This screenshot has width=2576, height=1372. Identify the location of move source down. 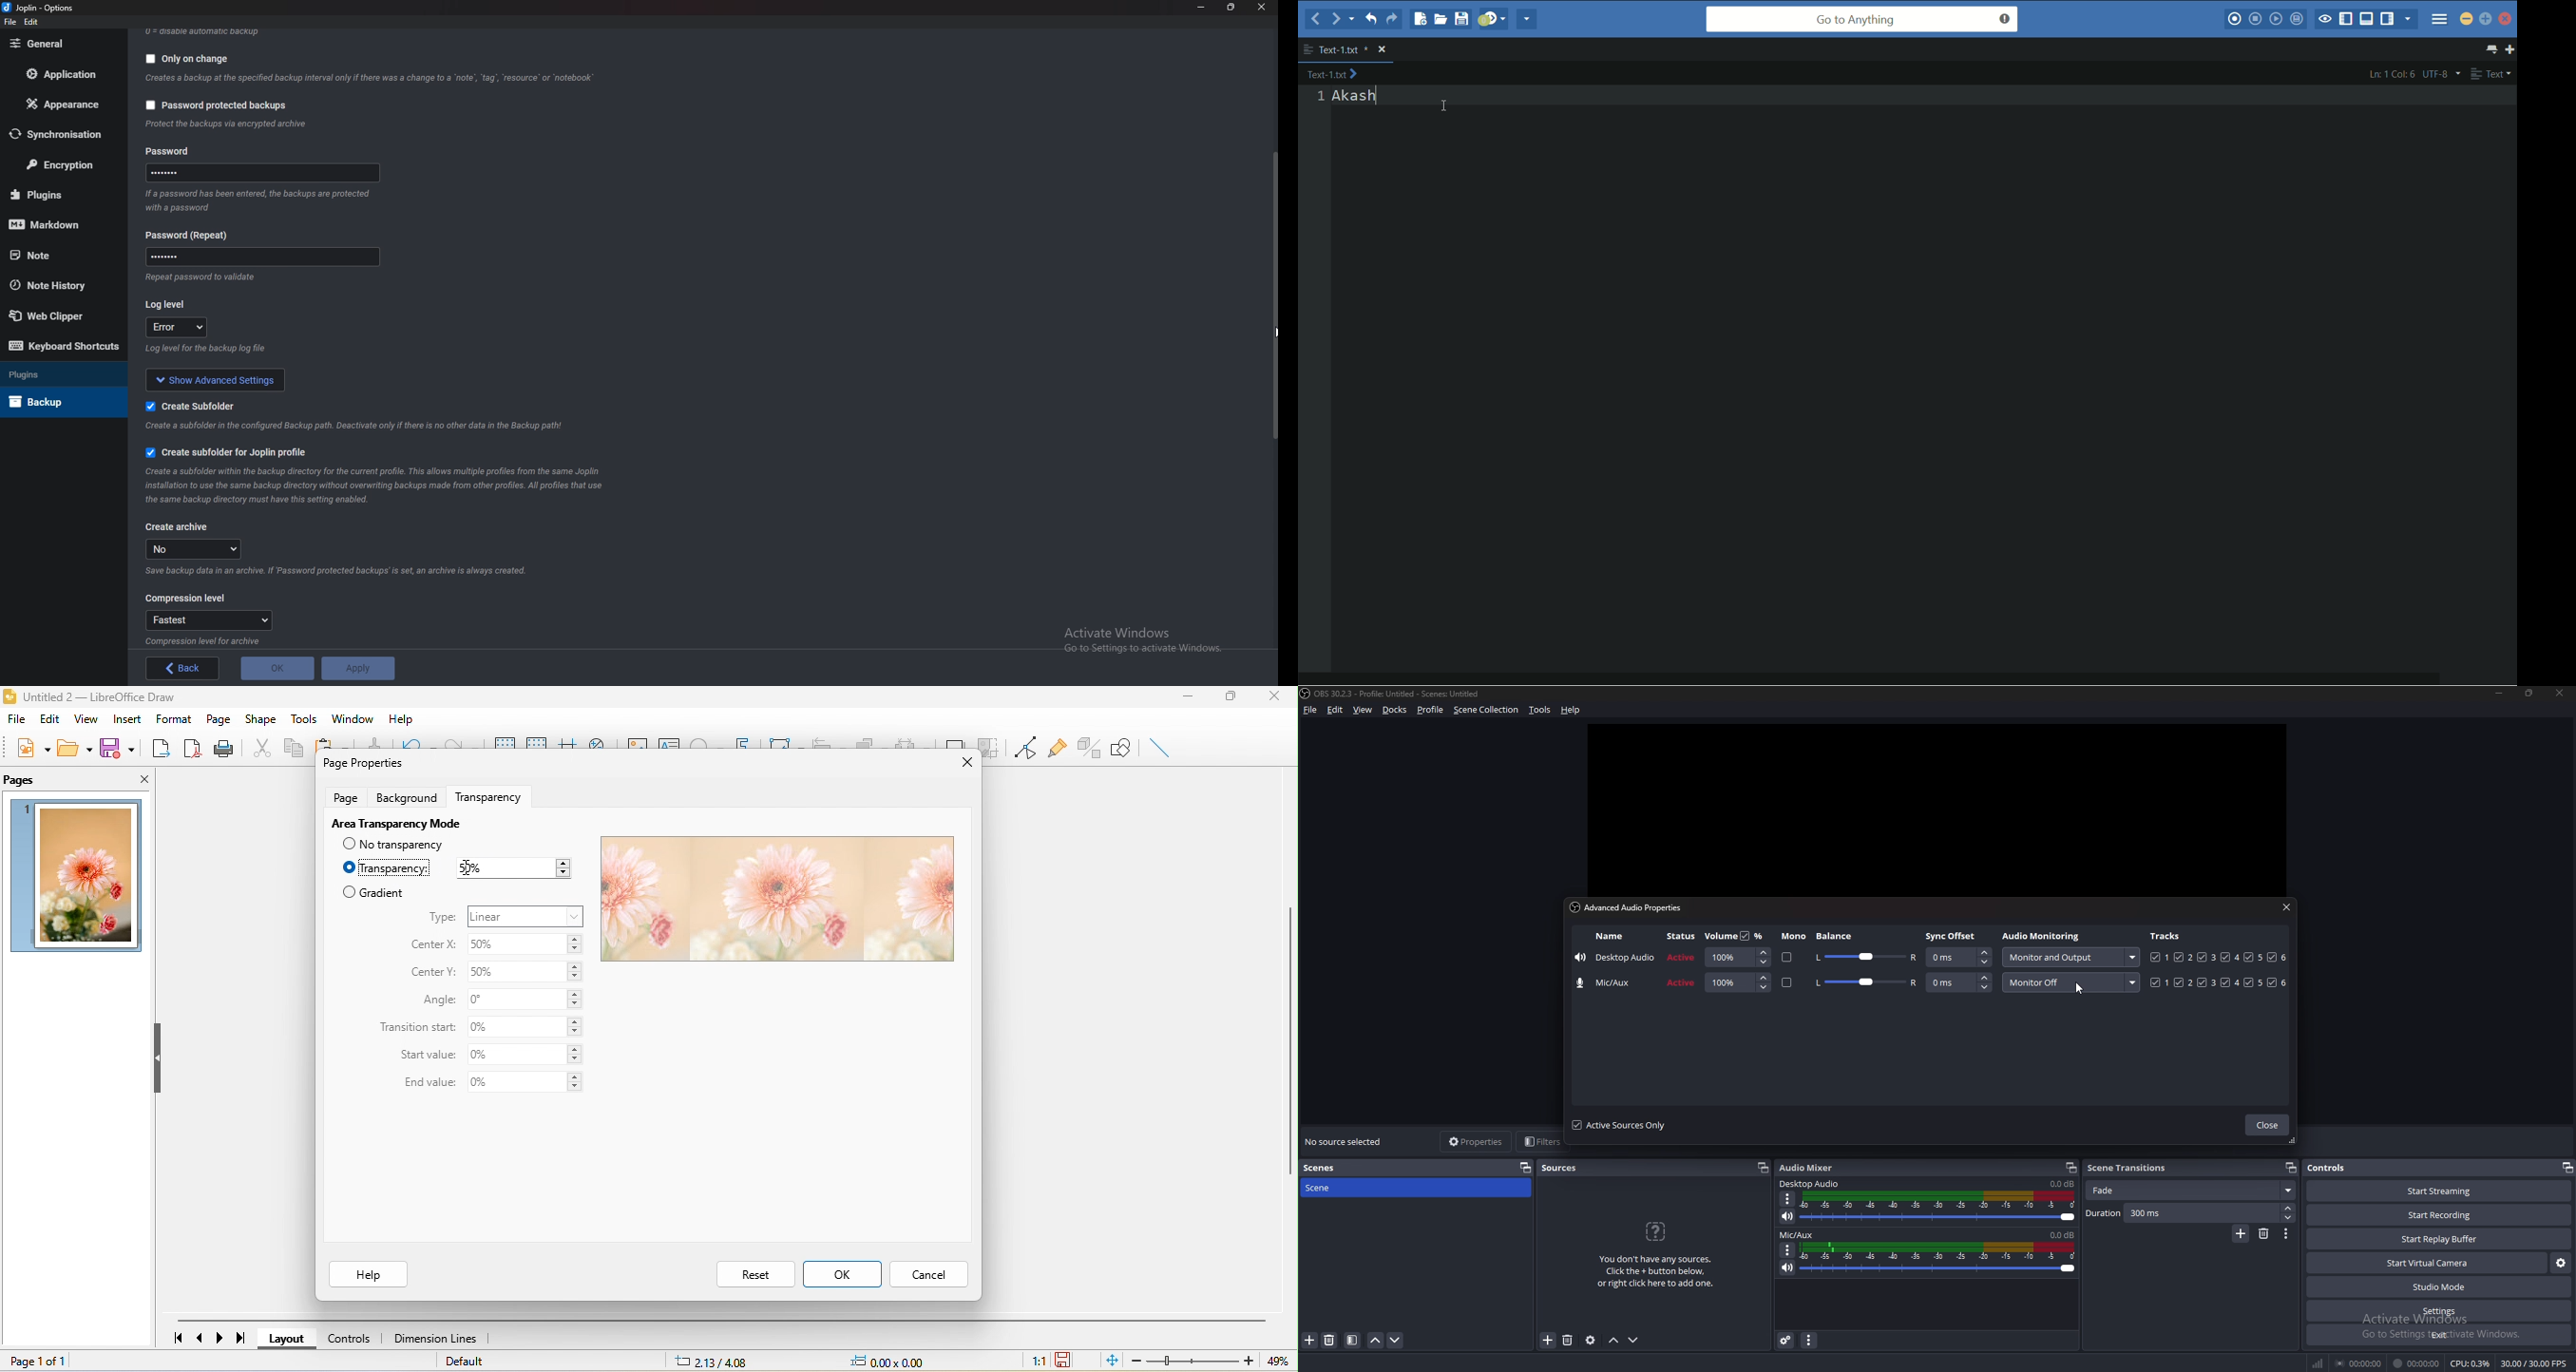
(1634, 1339).